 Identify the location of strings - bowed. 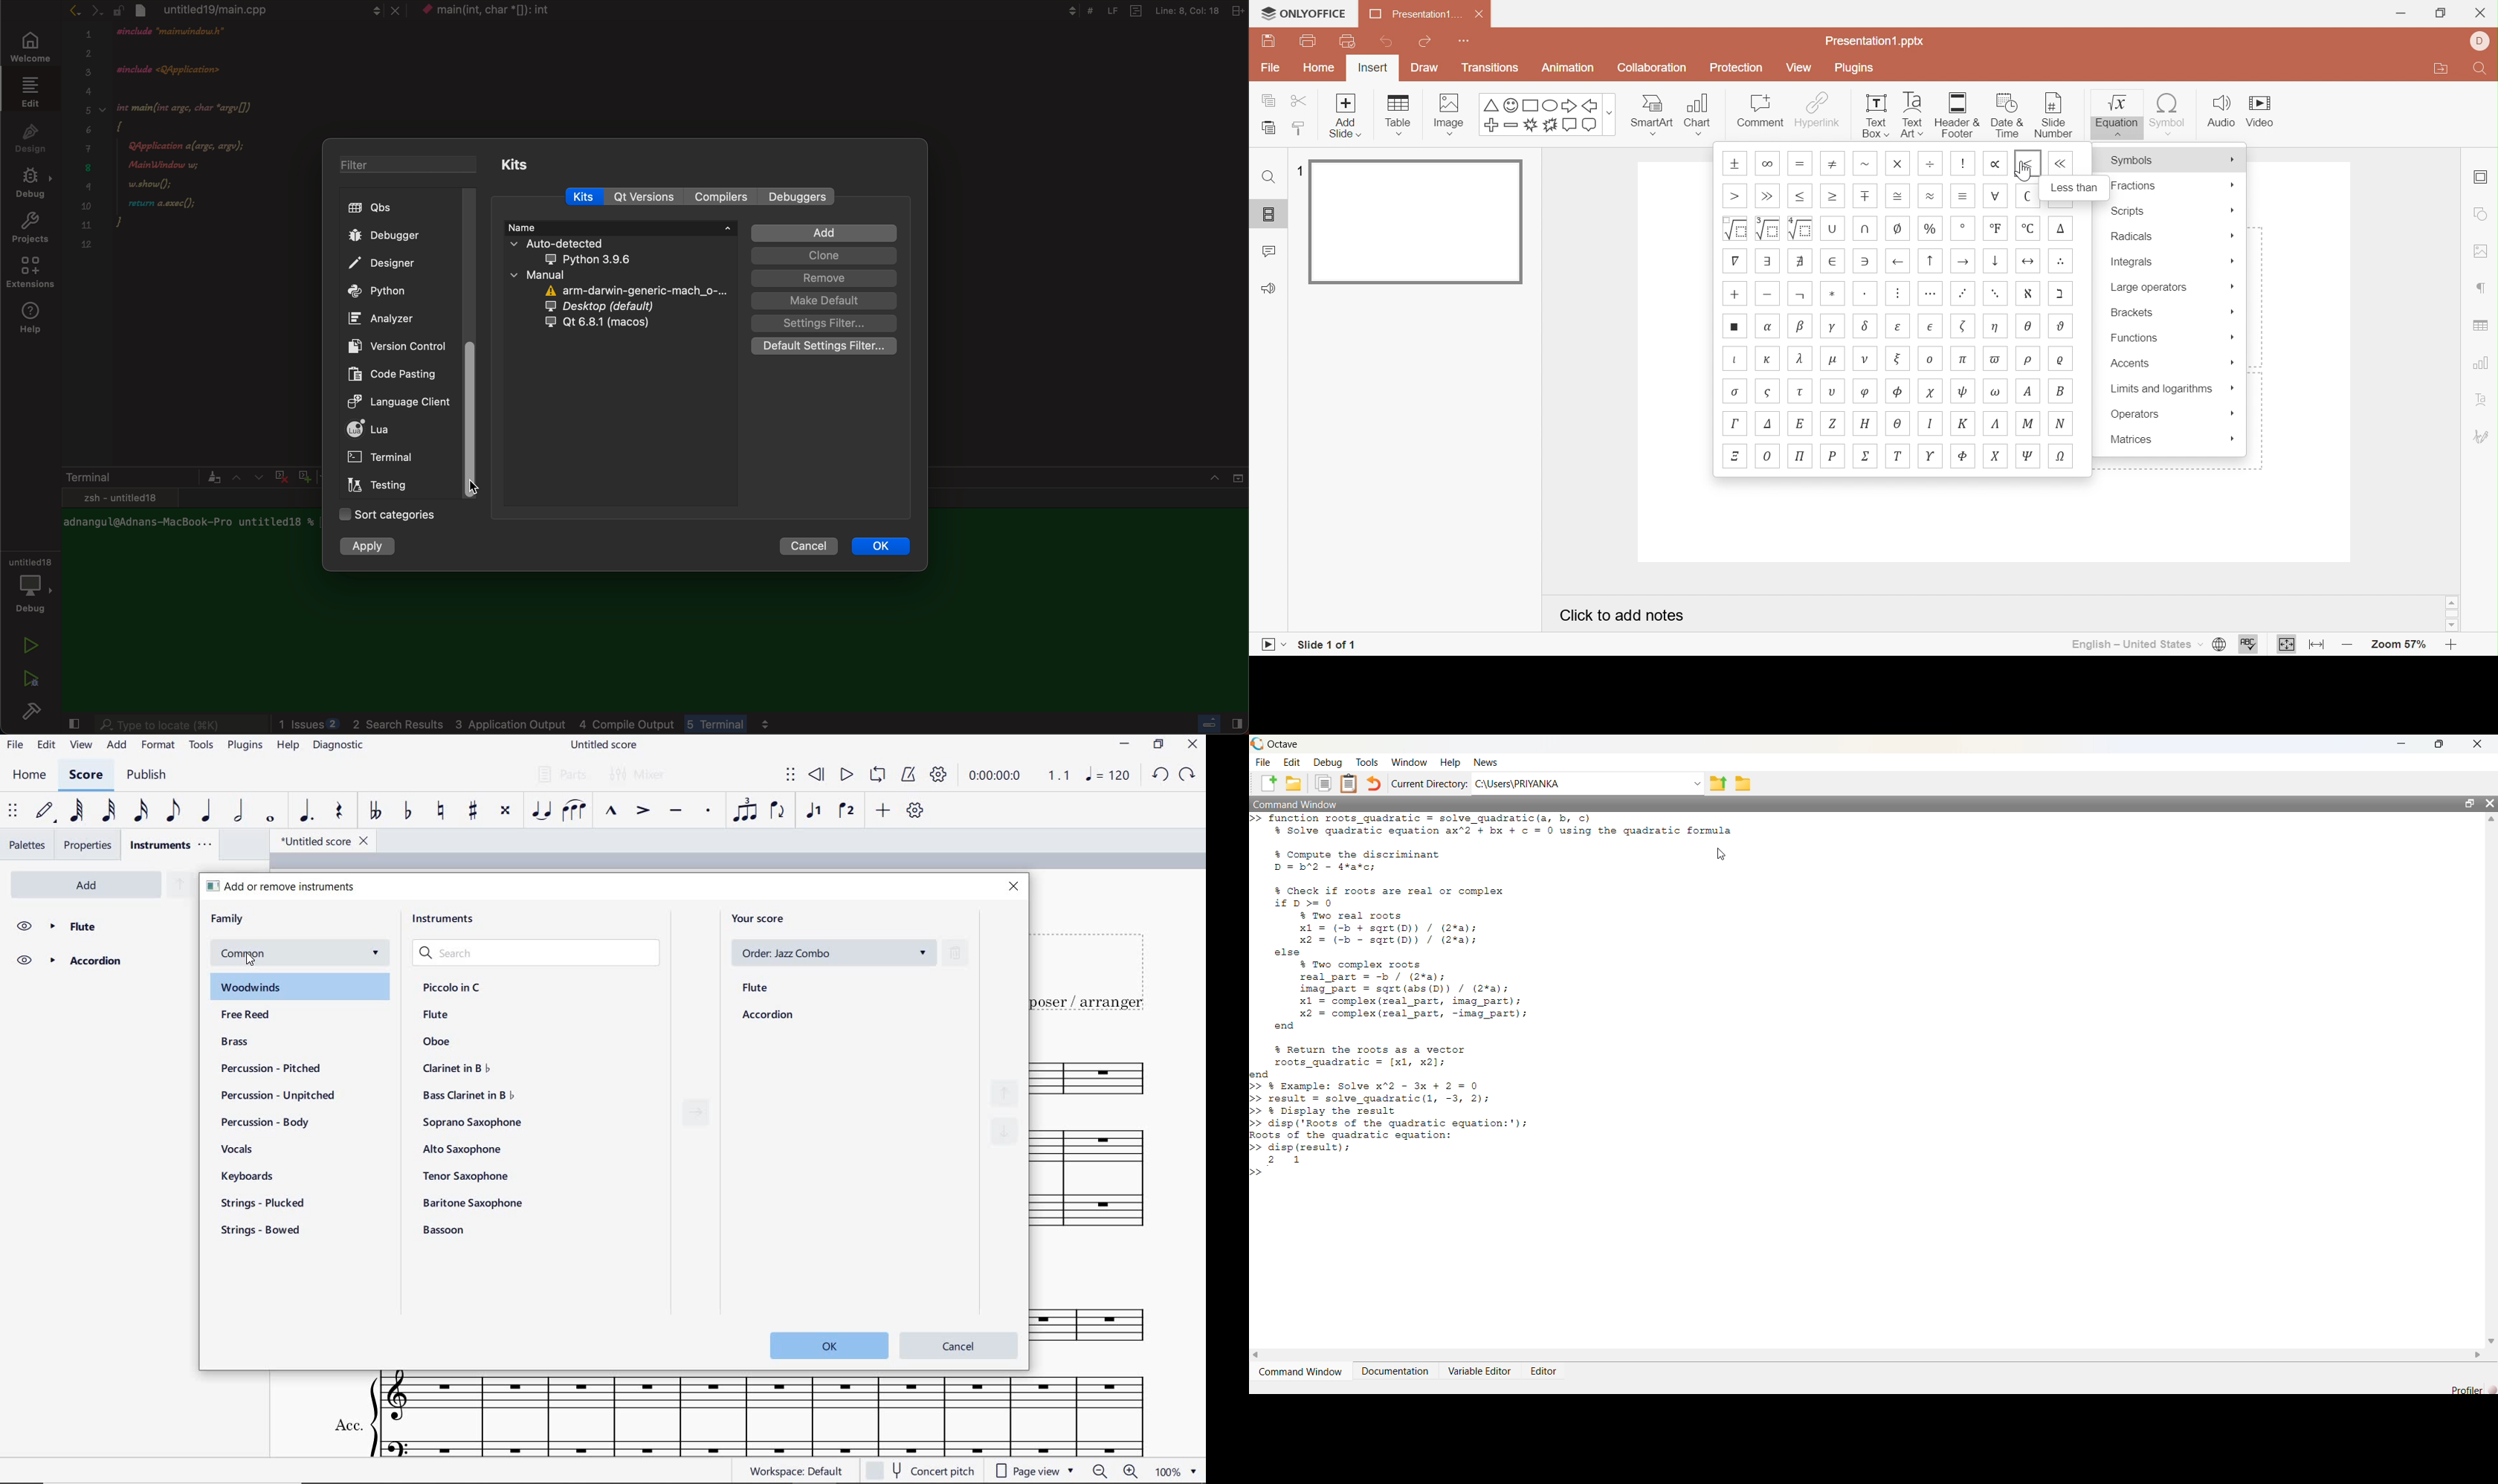
(266, 1231).